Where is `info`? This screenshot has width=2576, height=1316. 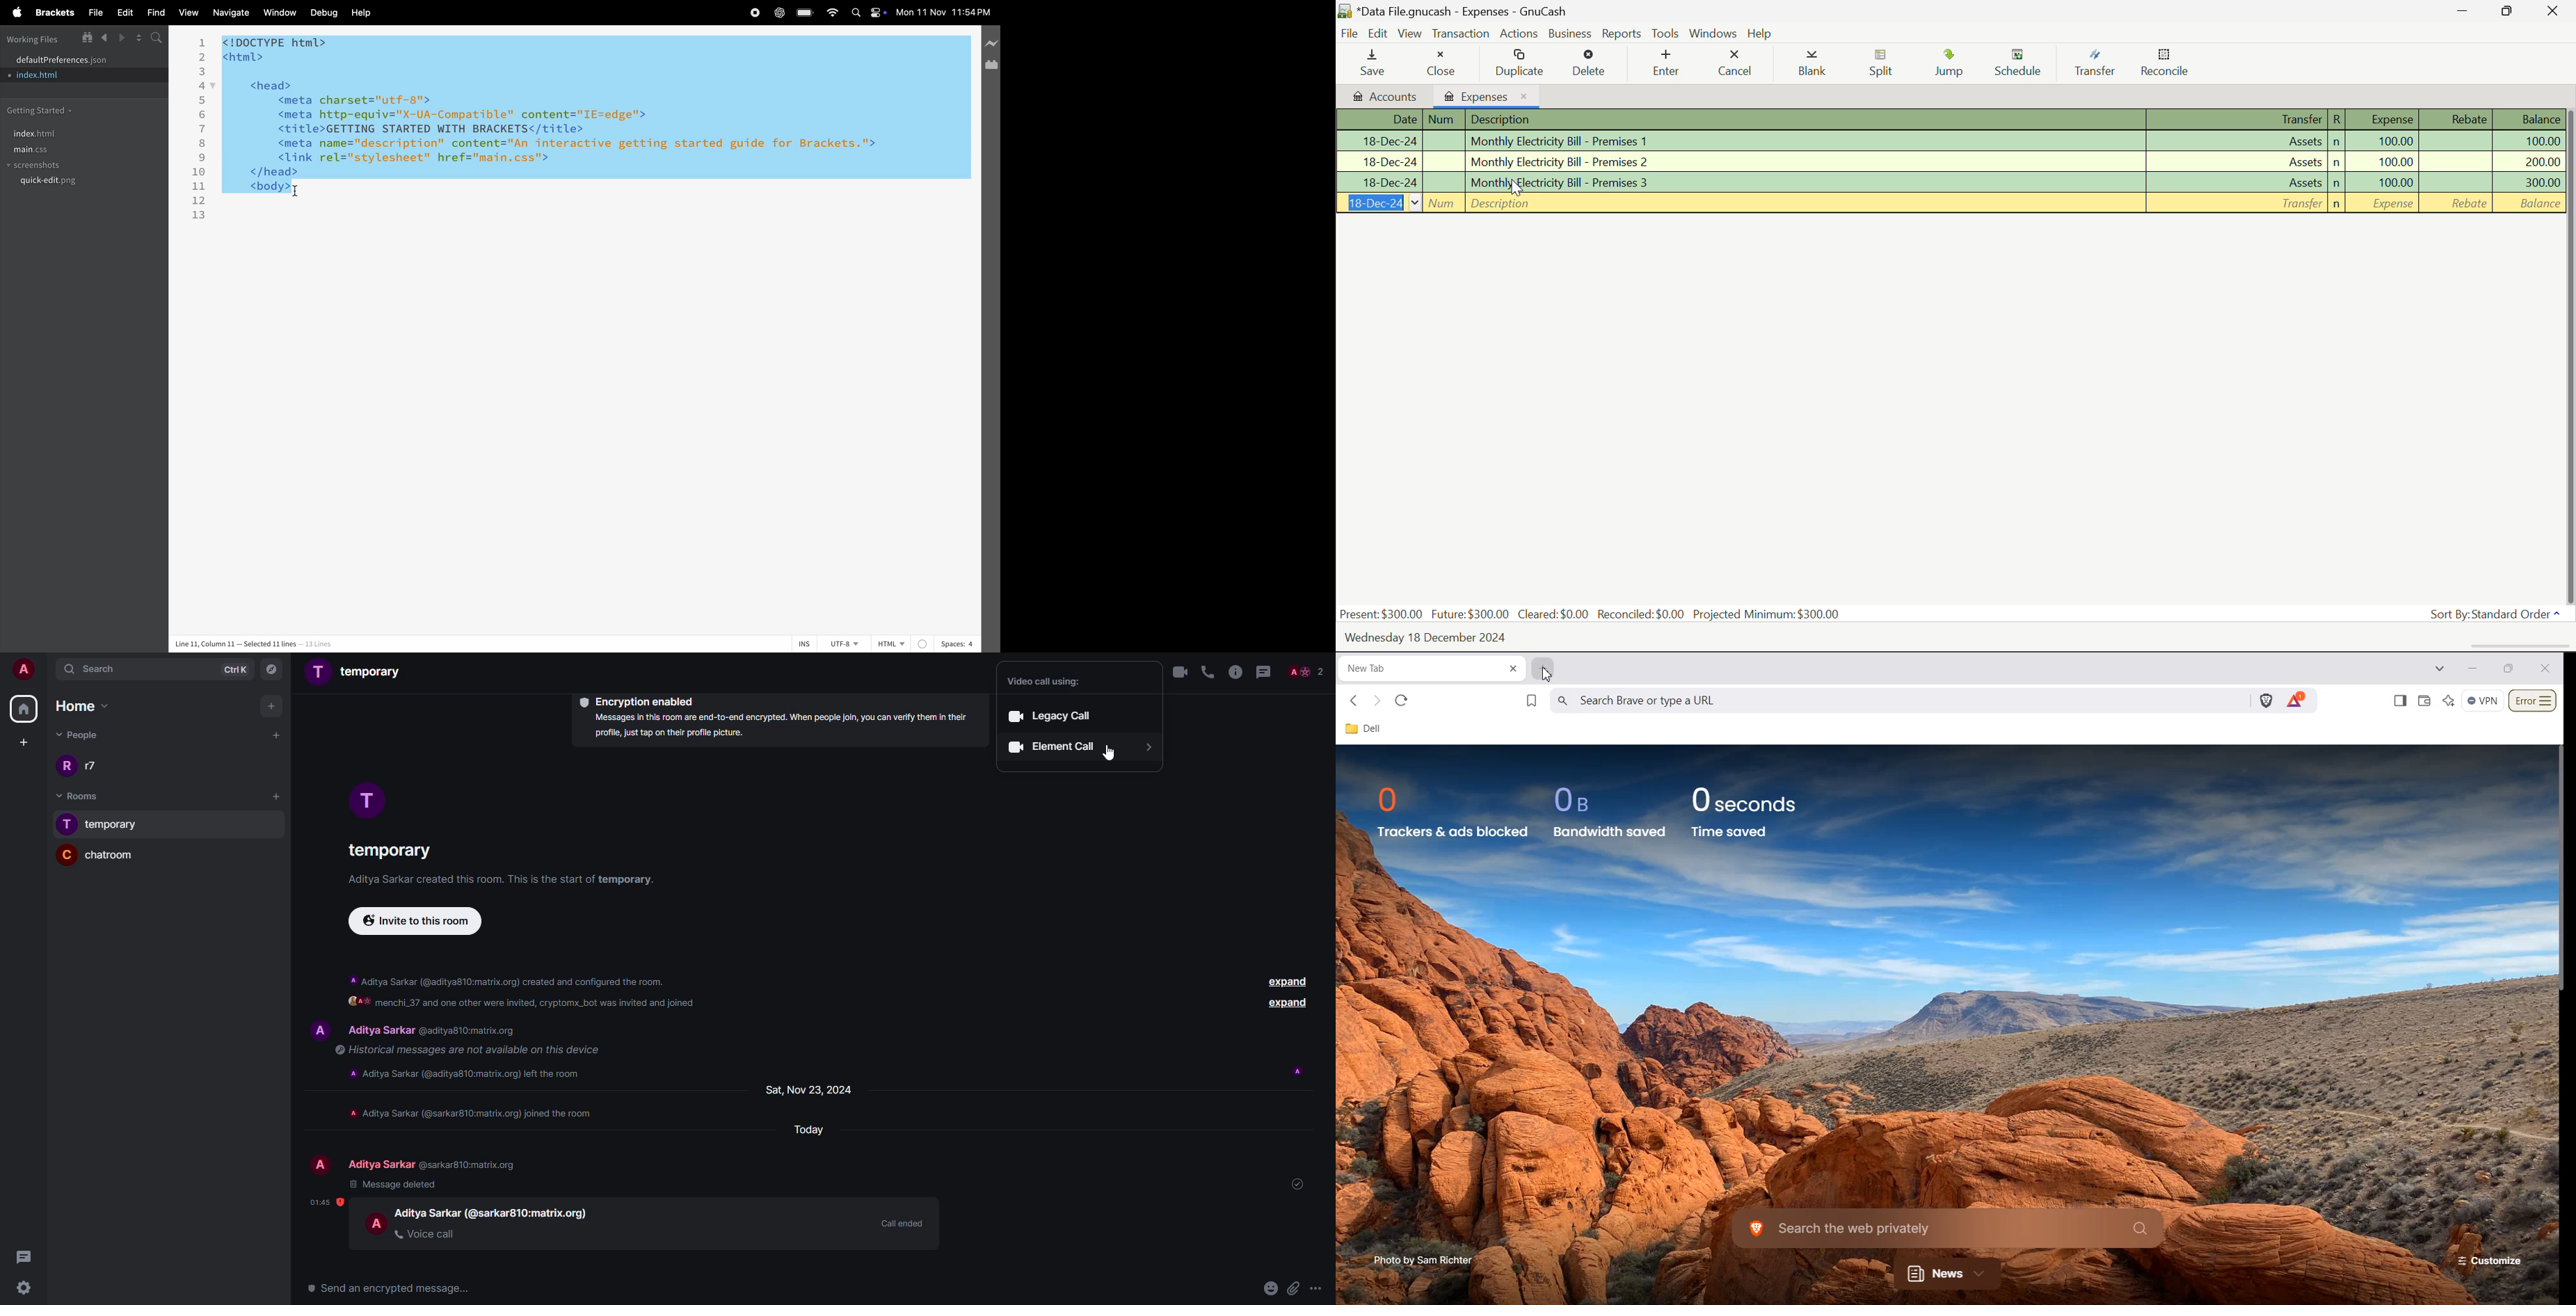
info is located at coordinates (472, 1050).